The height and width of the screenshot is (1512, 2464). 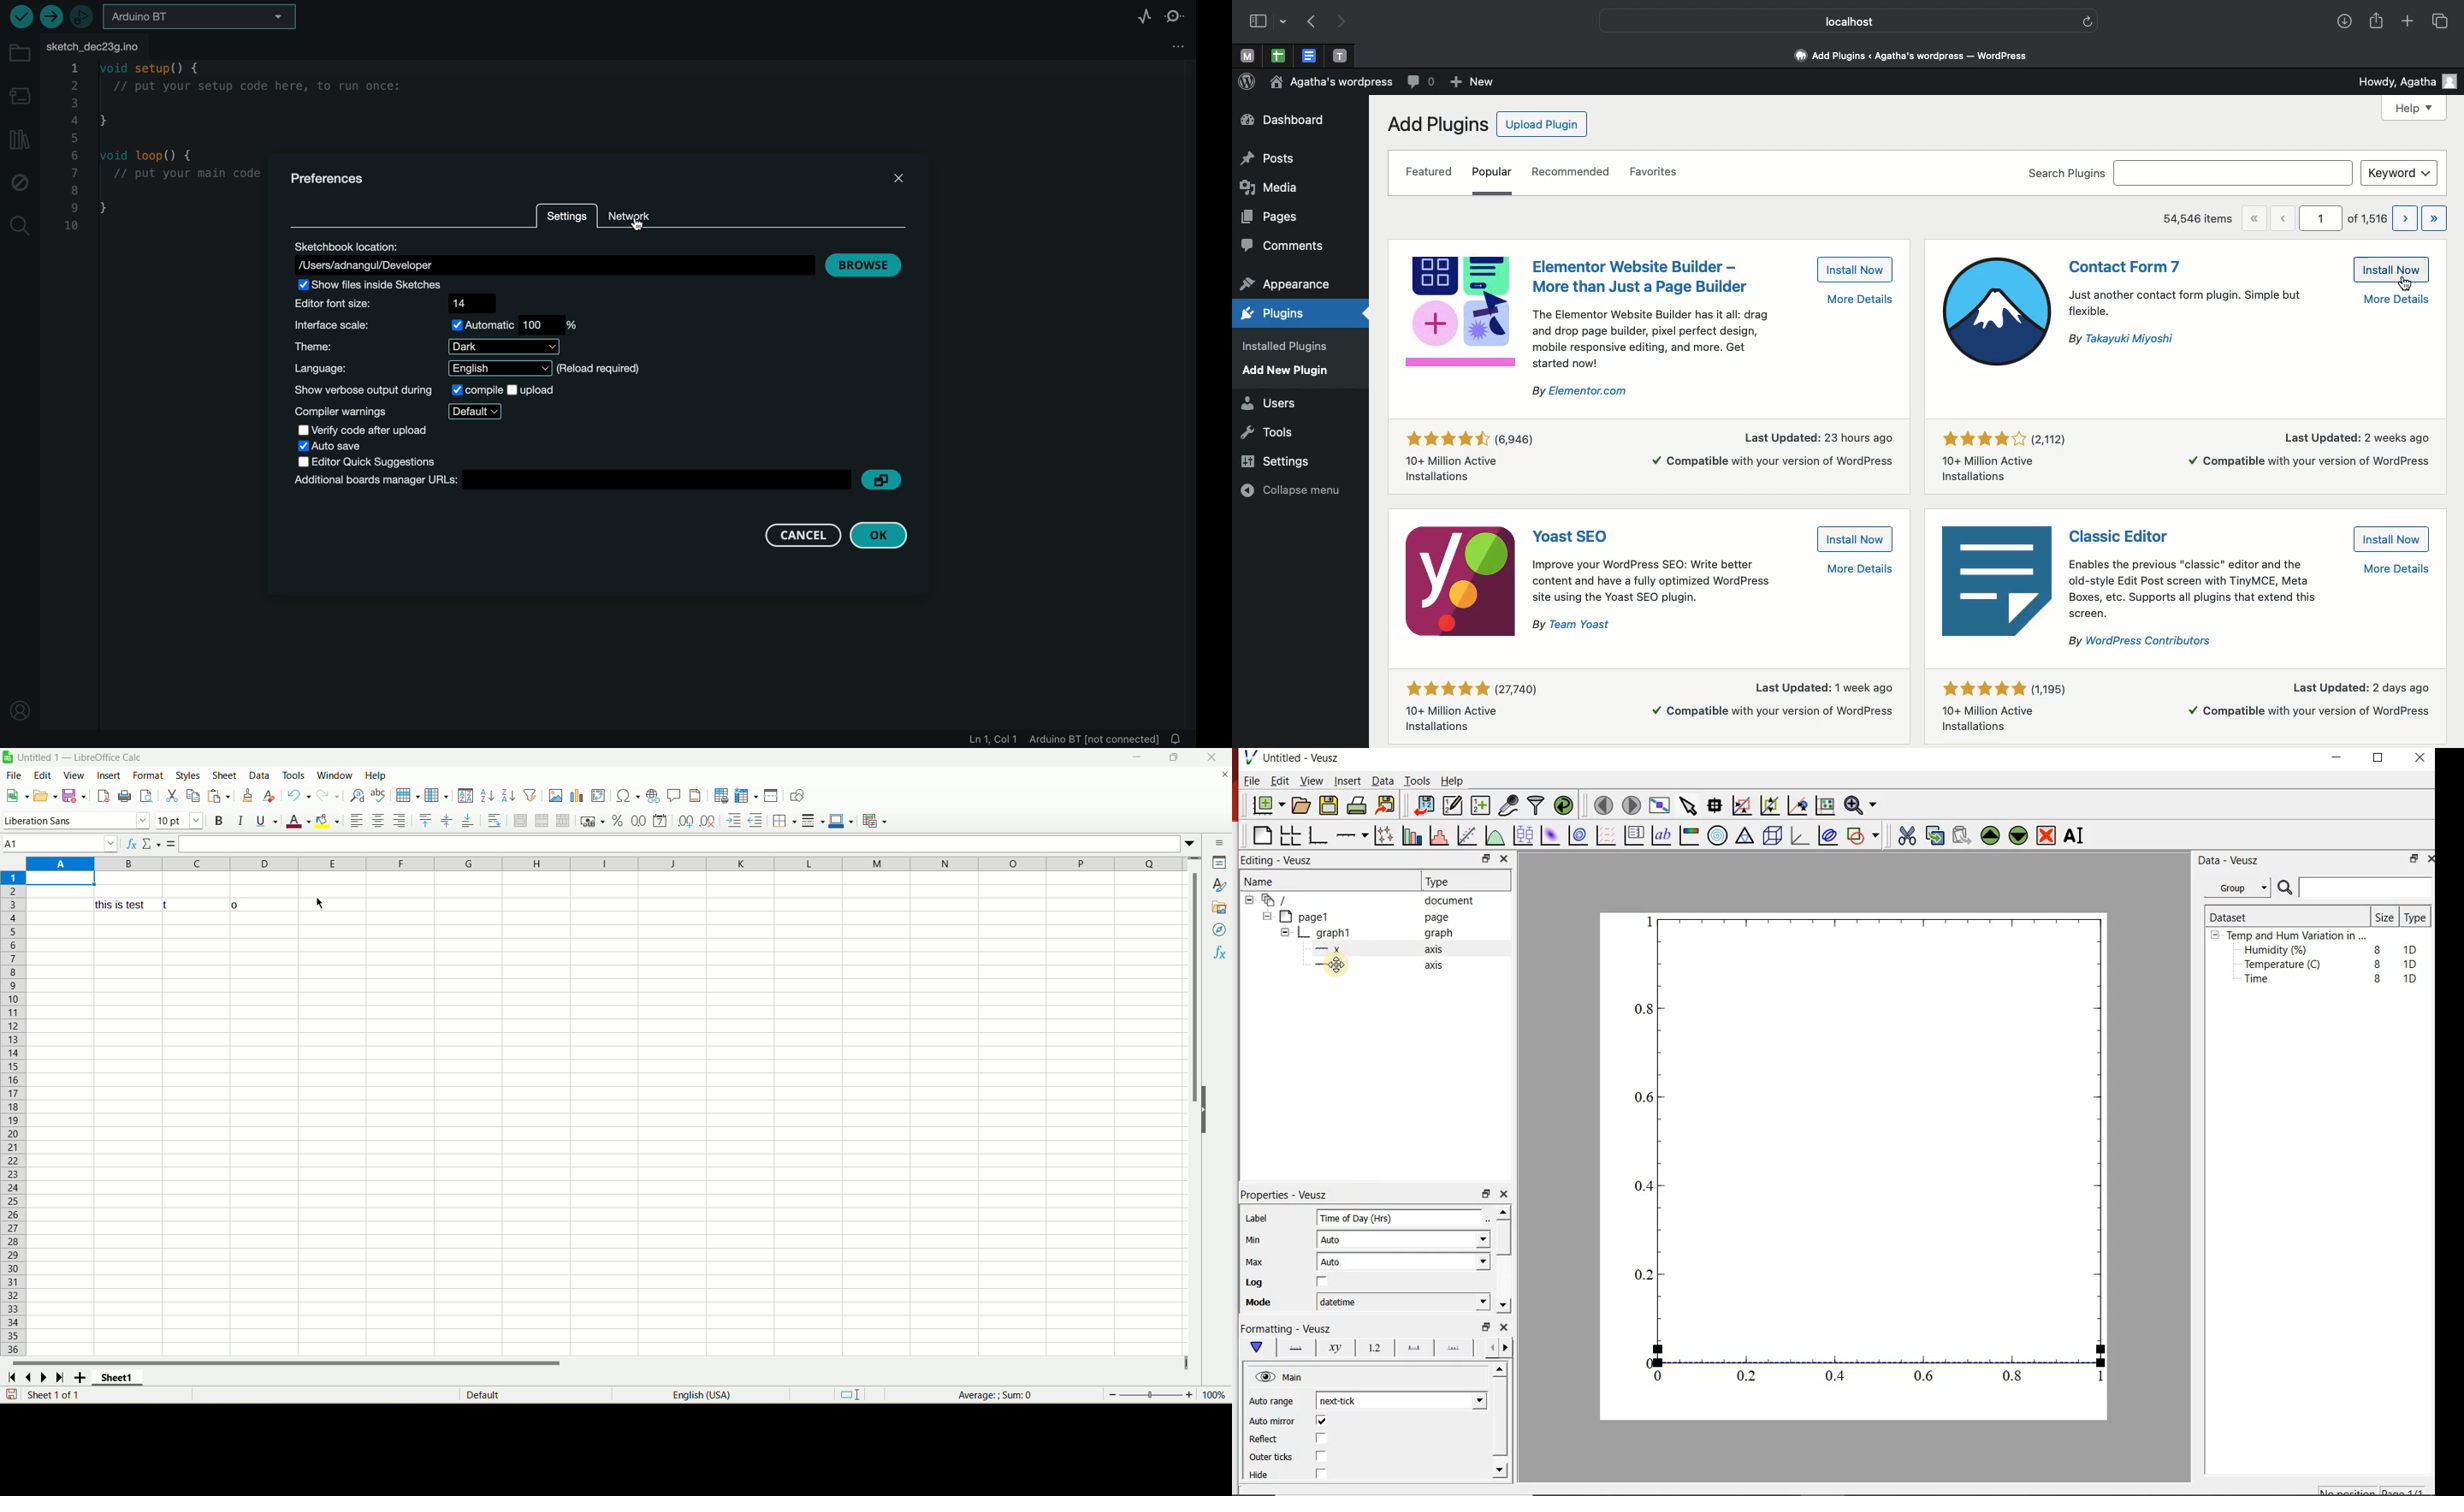 I want to click on Rename the selected widget, so click(x=2077, y=835).